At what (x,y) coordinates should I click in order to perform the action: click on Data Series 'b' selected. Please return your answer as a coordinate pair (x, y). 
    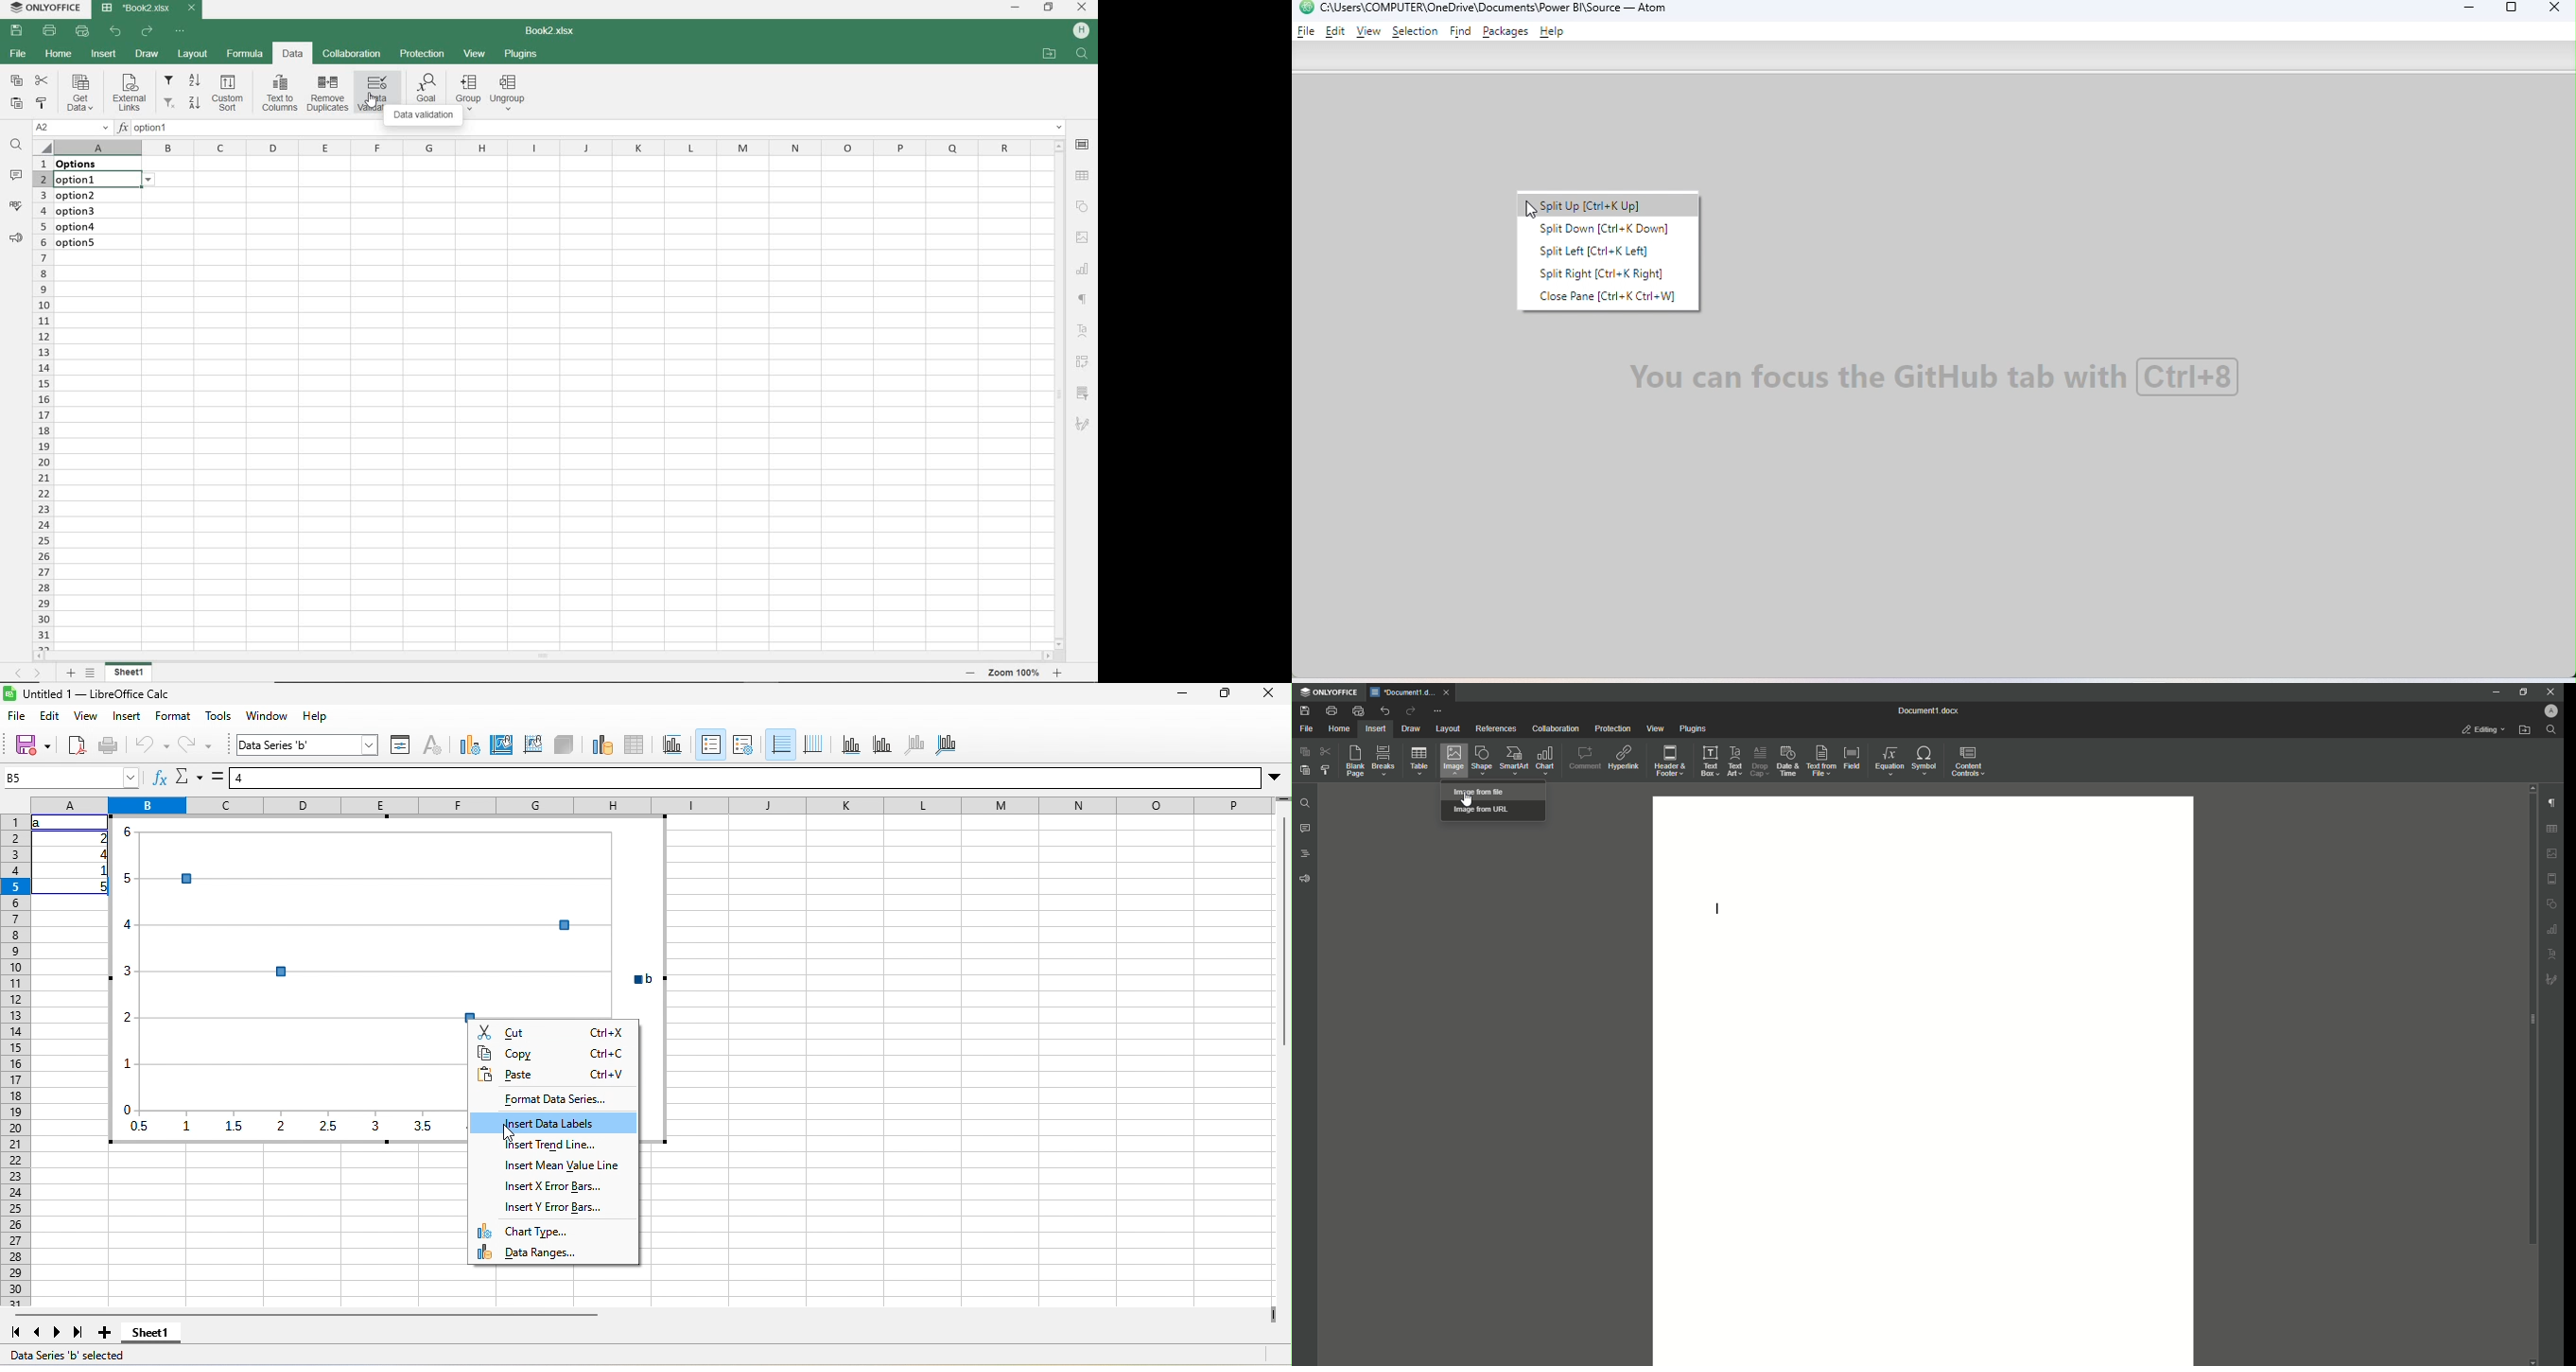
    Looking at the image, I should click on (67, 1355).